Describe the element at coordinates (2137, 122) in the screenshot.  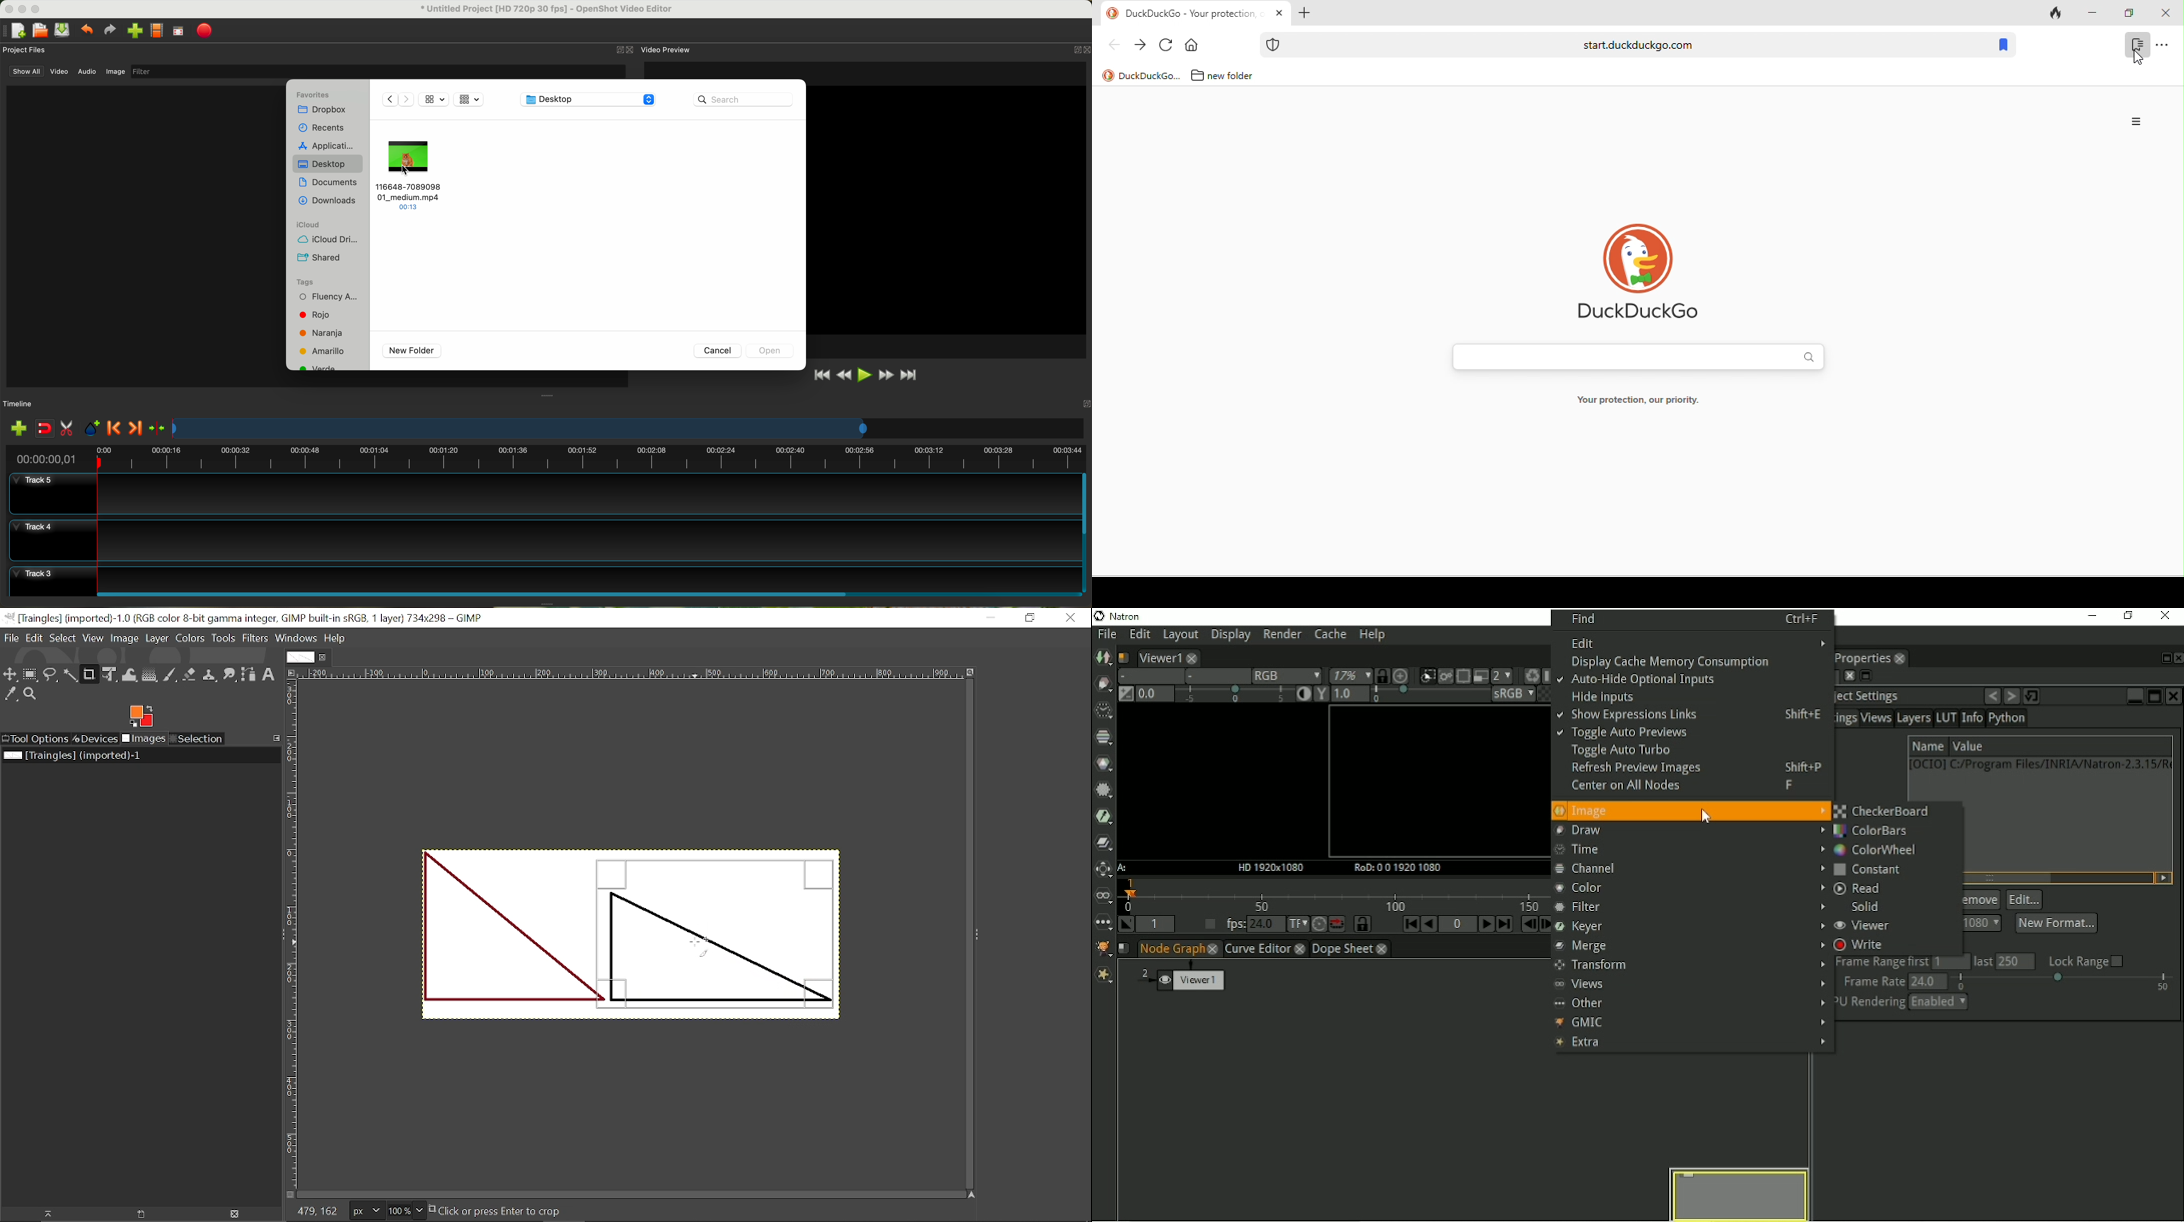
I see `option` at that location.